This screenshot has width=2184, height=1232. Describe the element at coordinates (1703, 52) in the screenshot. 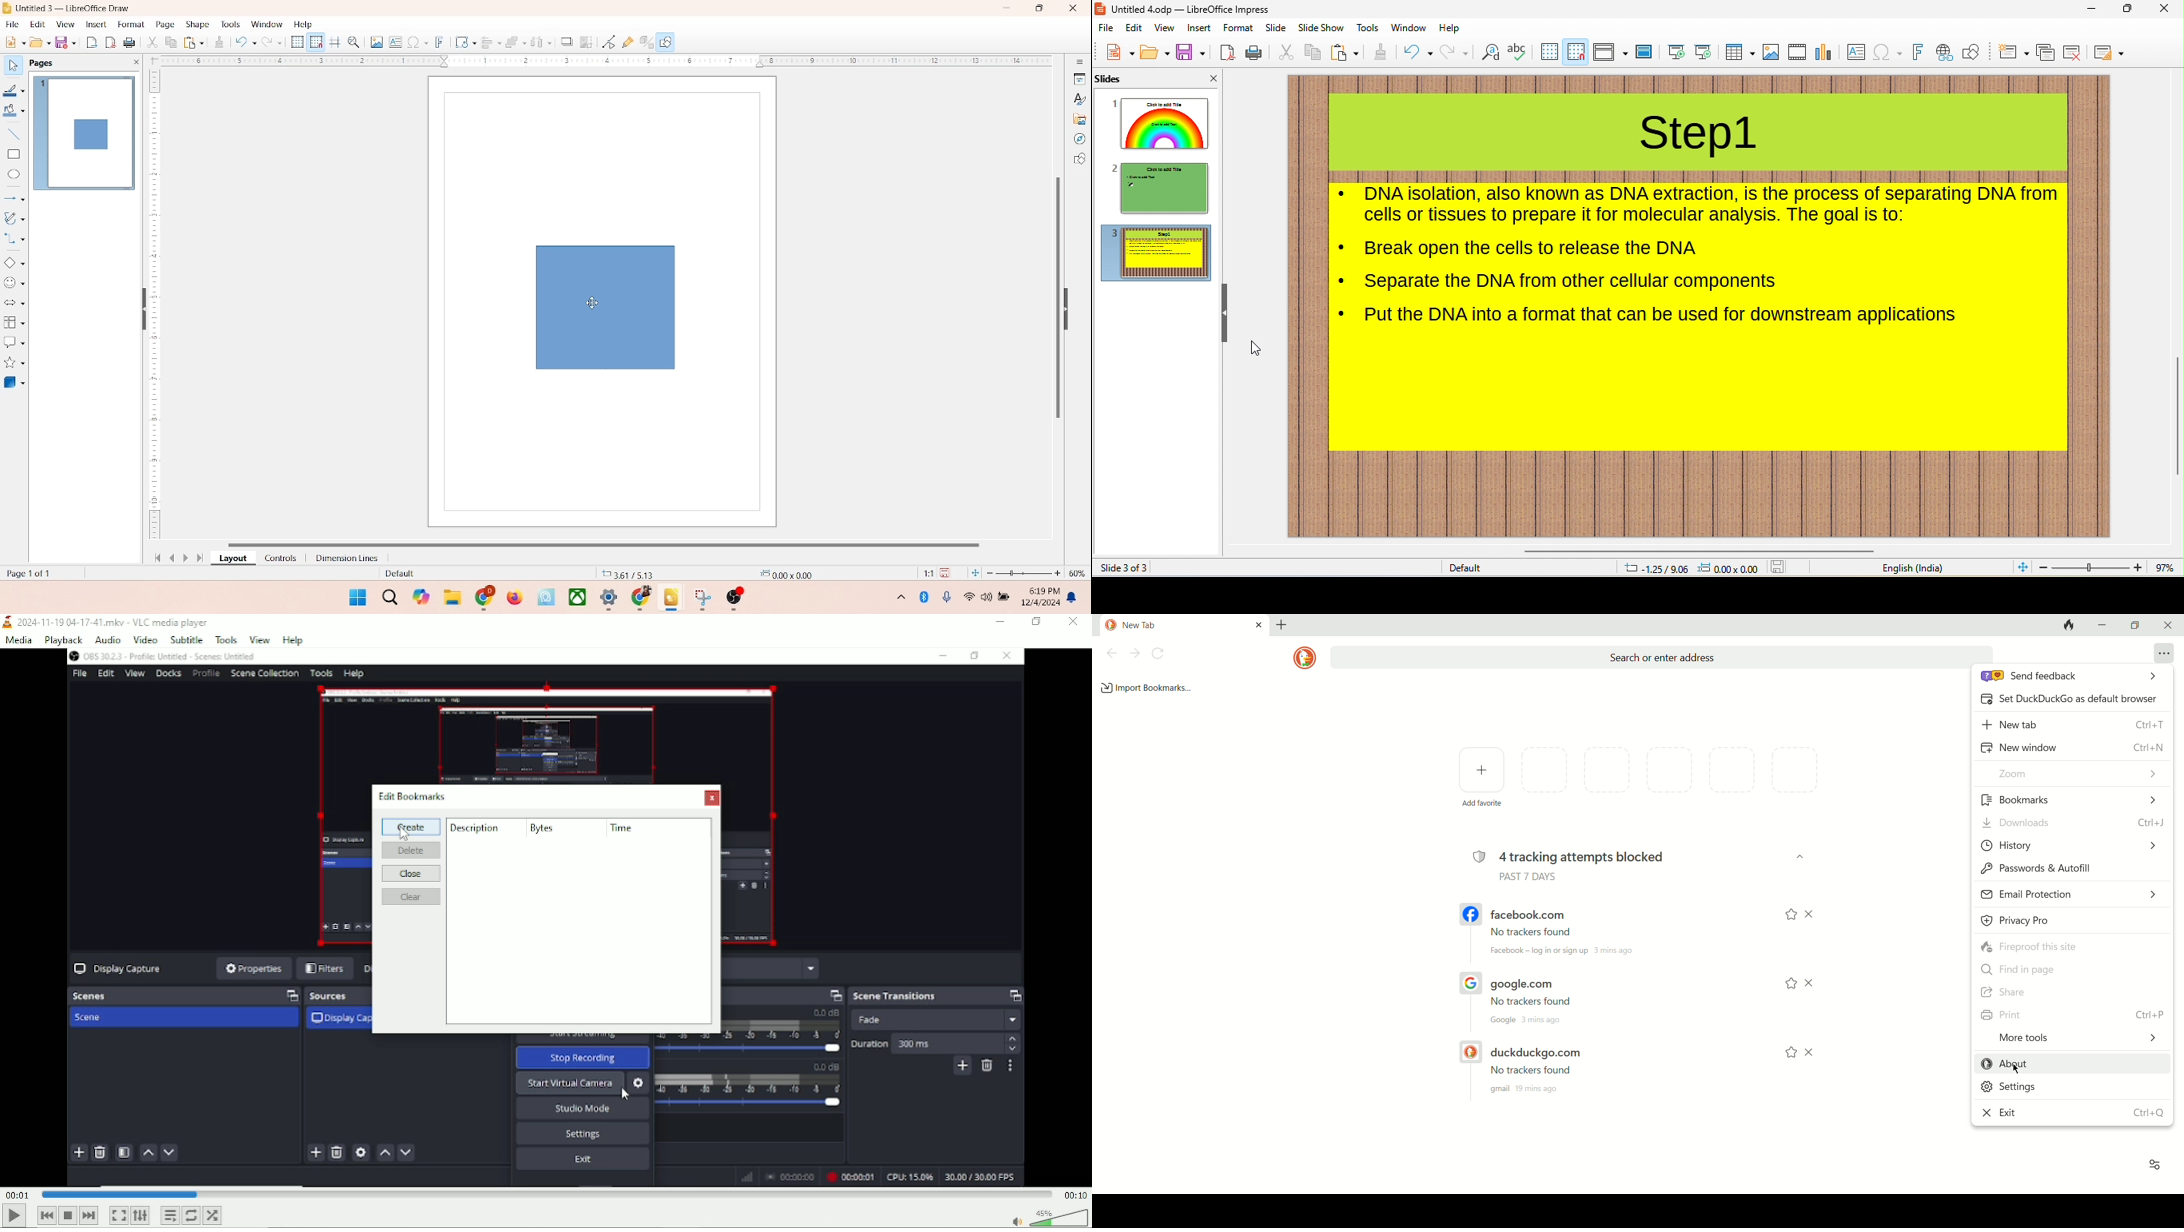

I see `start from current slide` at that location.